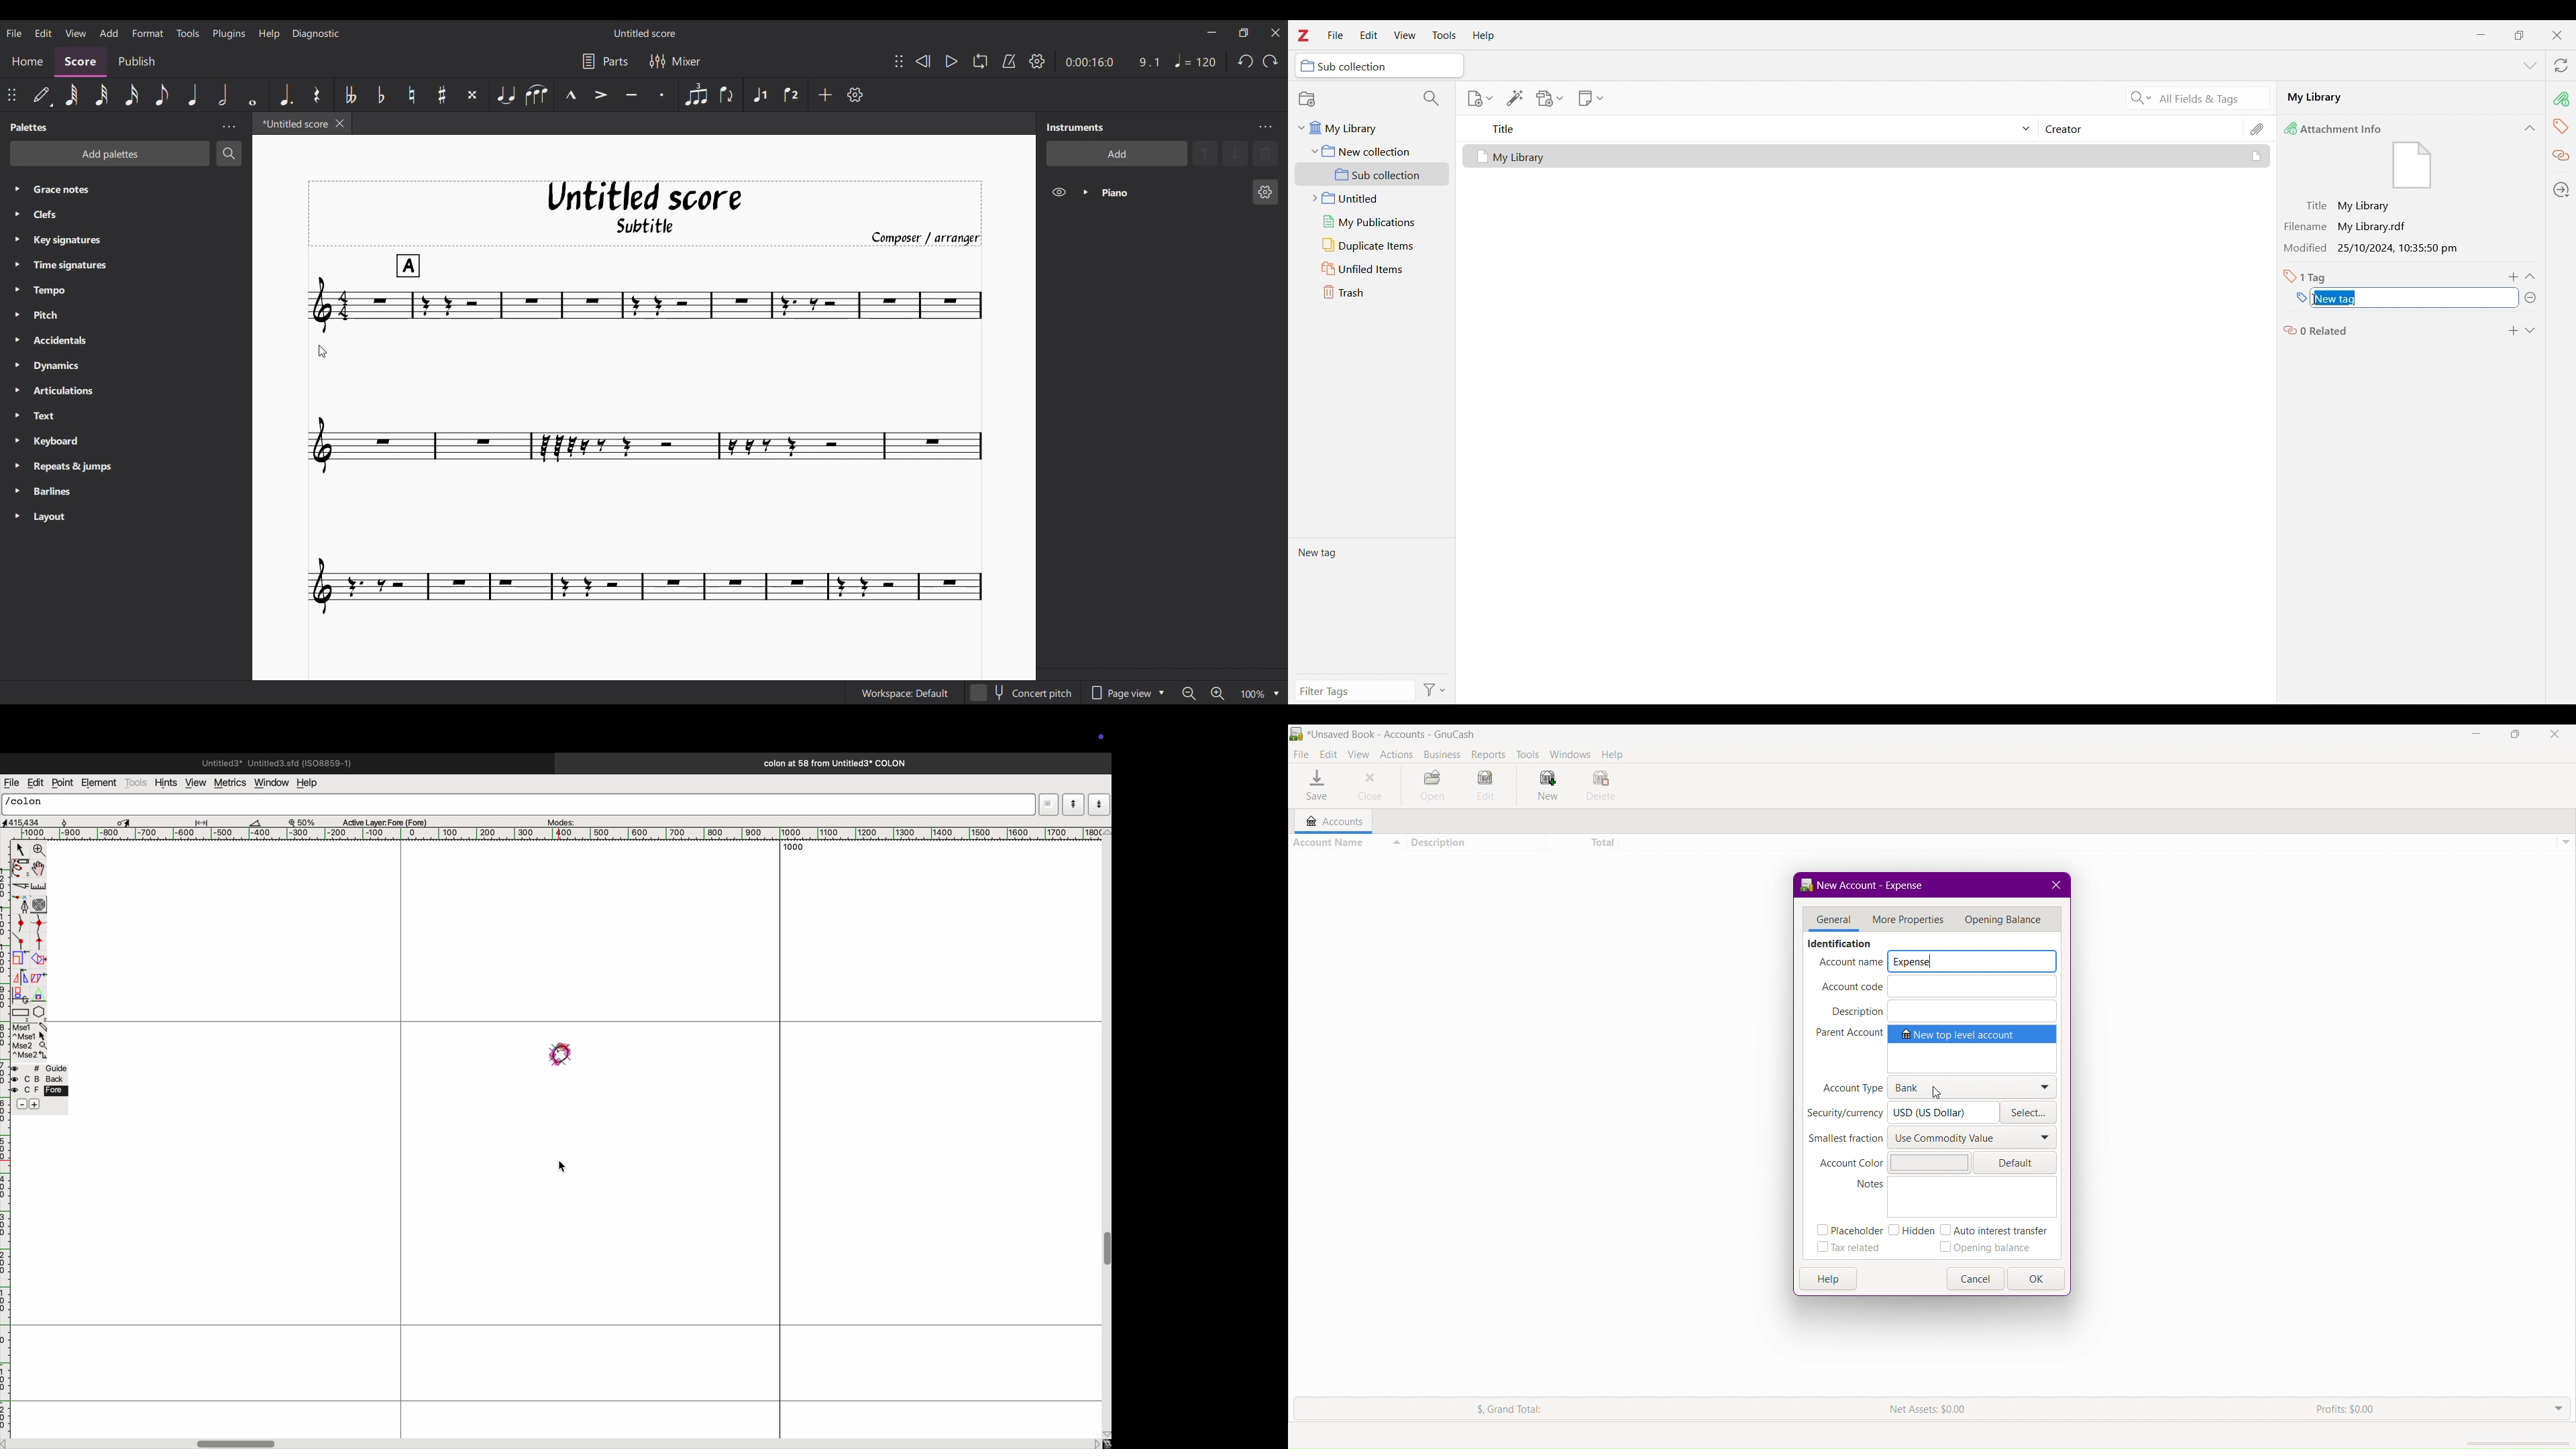 The height and width of the screenshot is (1456, 2576). What do you see at coordinates (2349, 226) in the screenshot?
I see `Filename My Library.radt` at bounding box center [2349, 226].